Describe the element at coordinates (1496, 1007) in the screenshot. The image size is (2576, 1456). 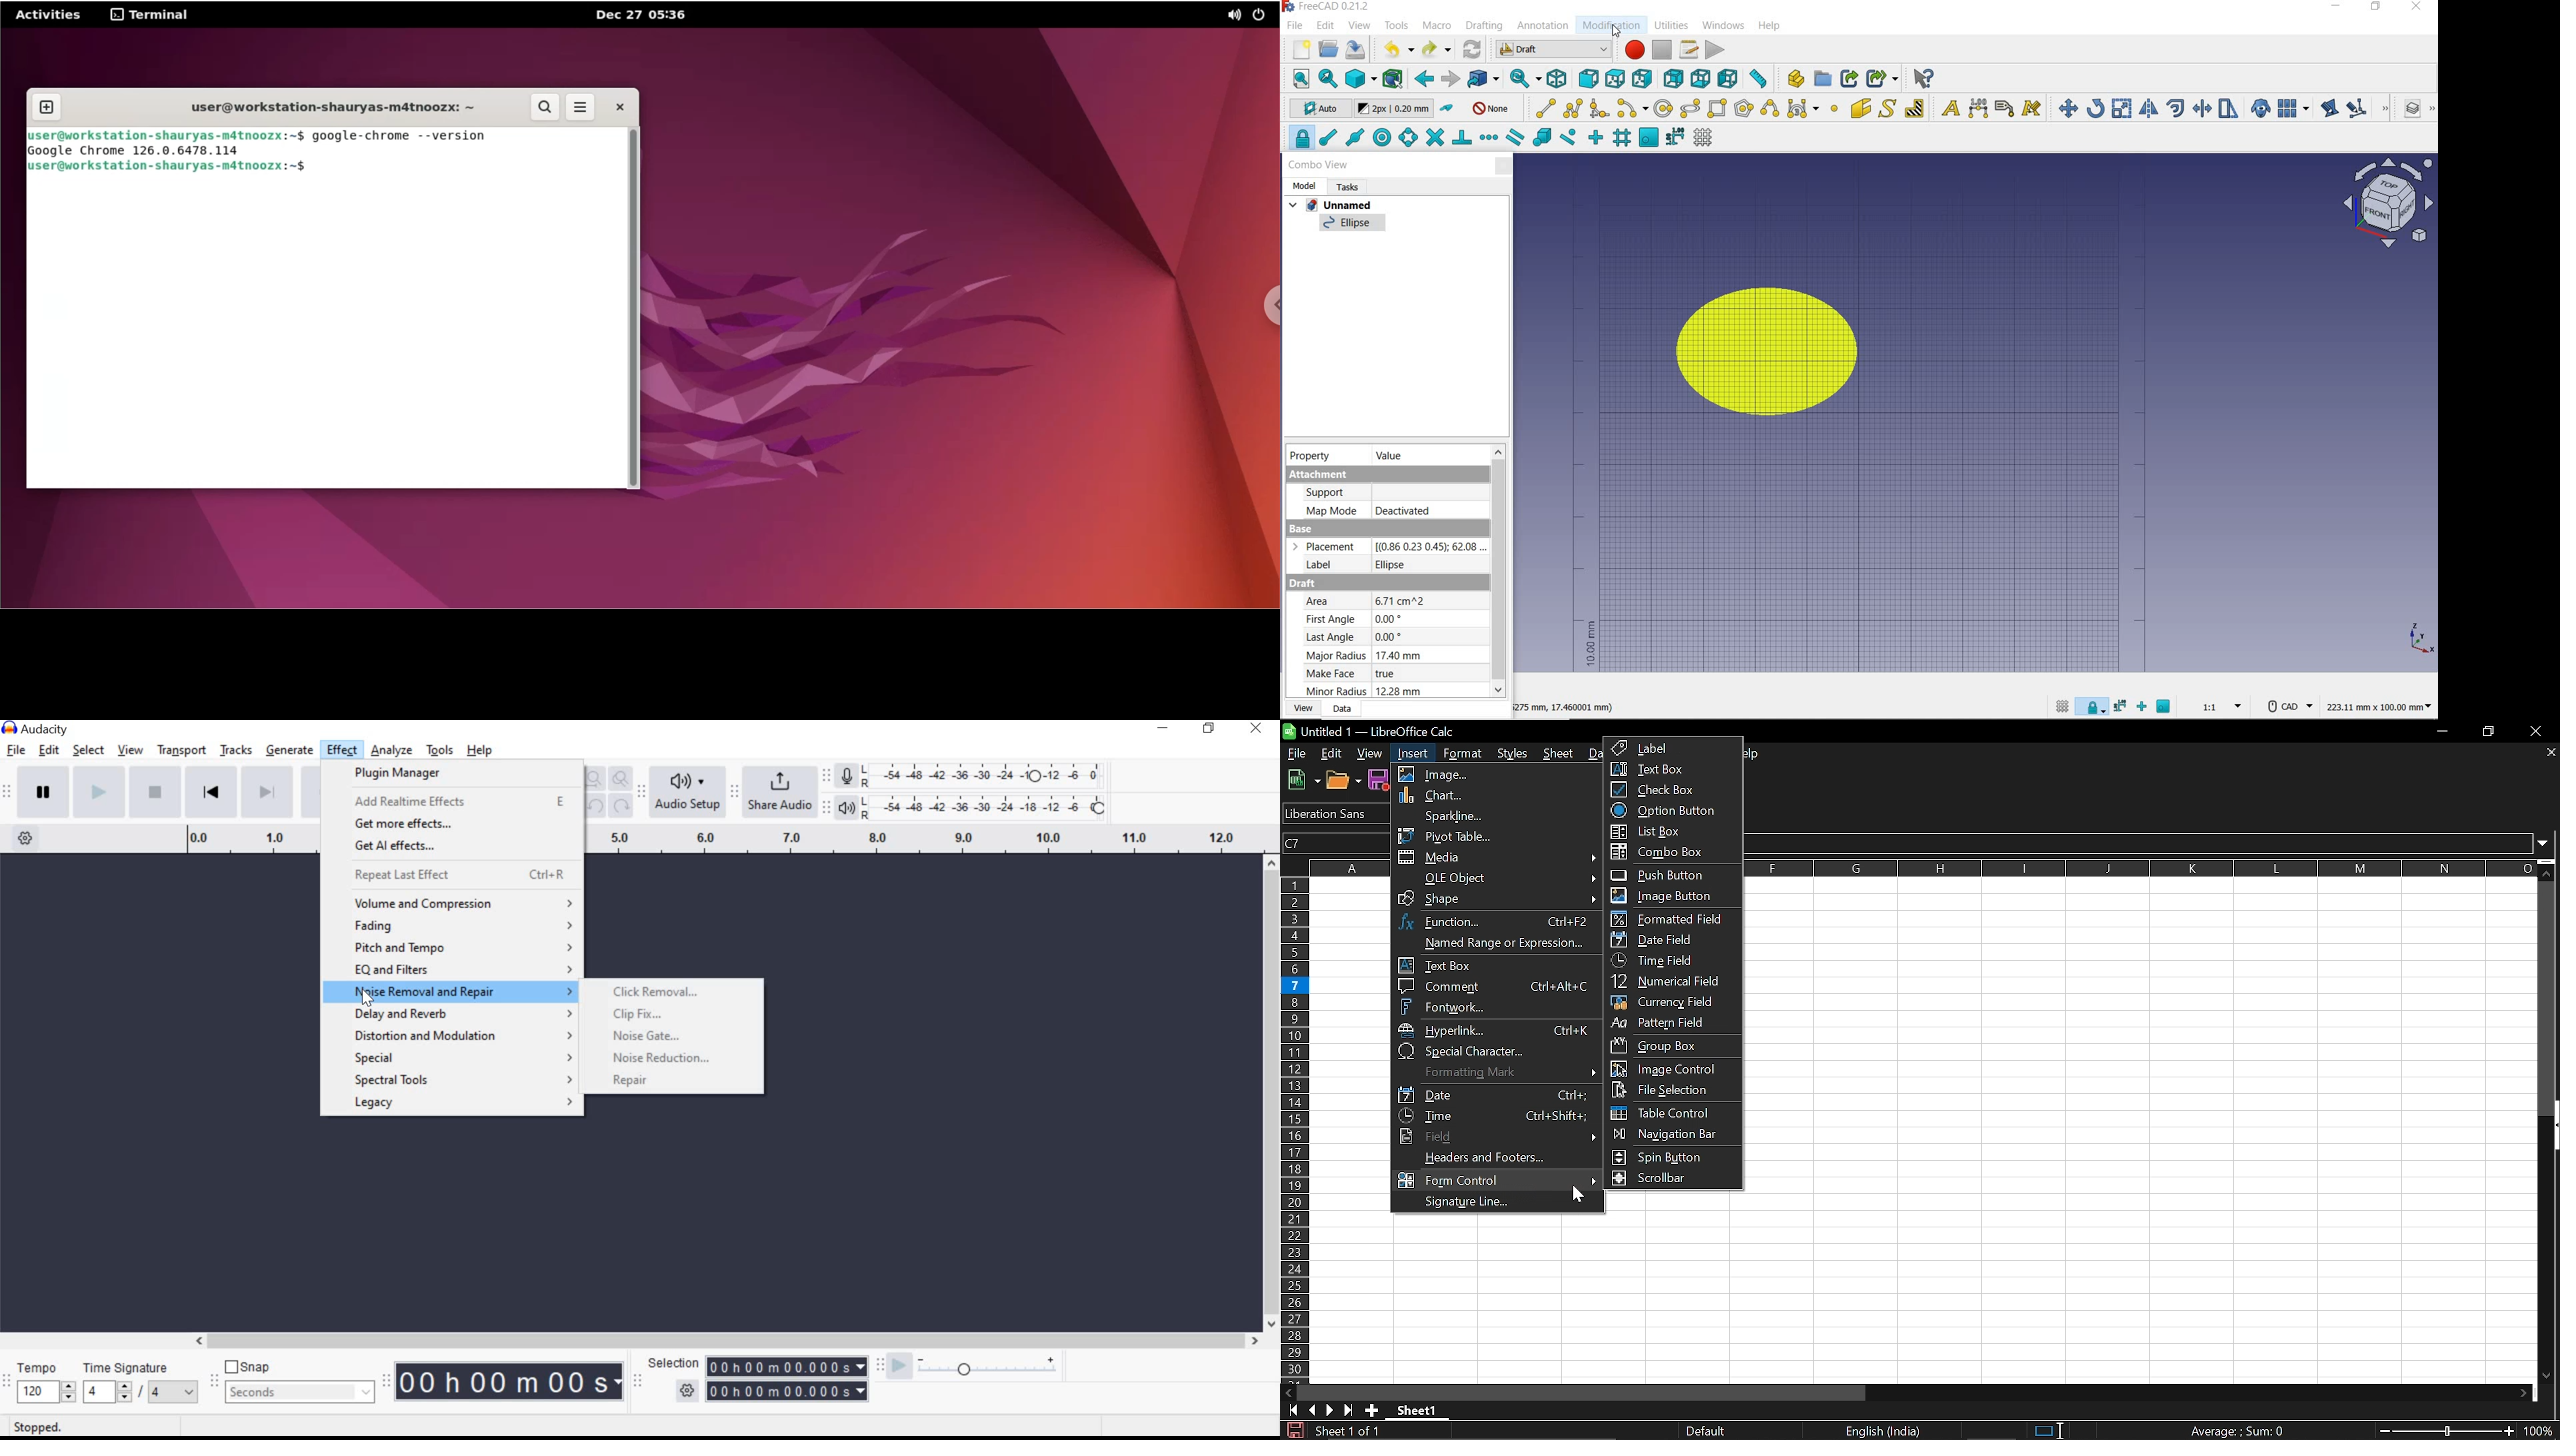
I see `Fontwork` at that location.